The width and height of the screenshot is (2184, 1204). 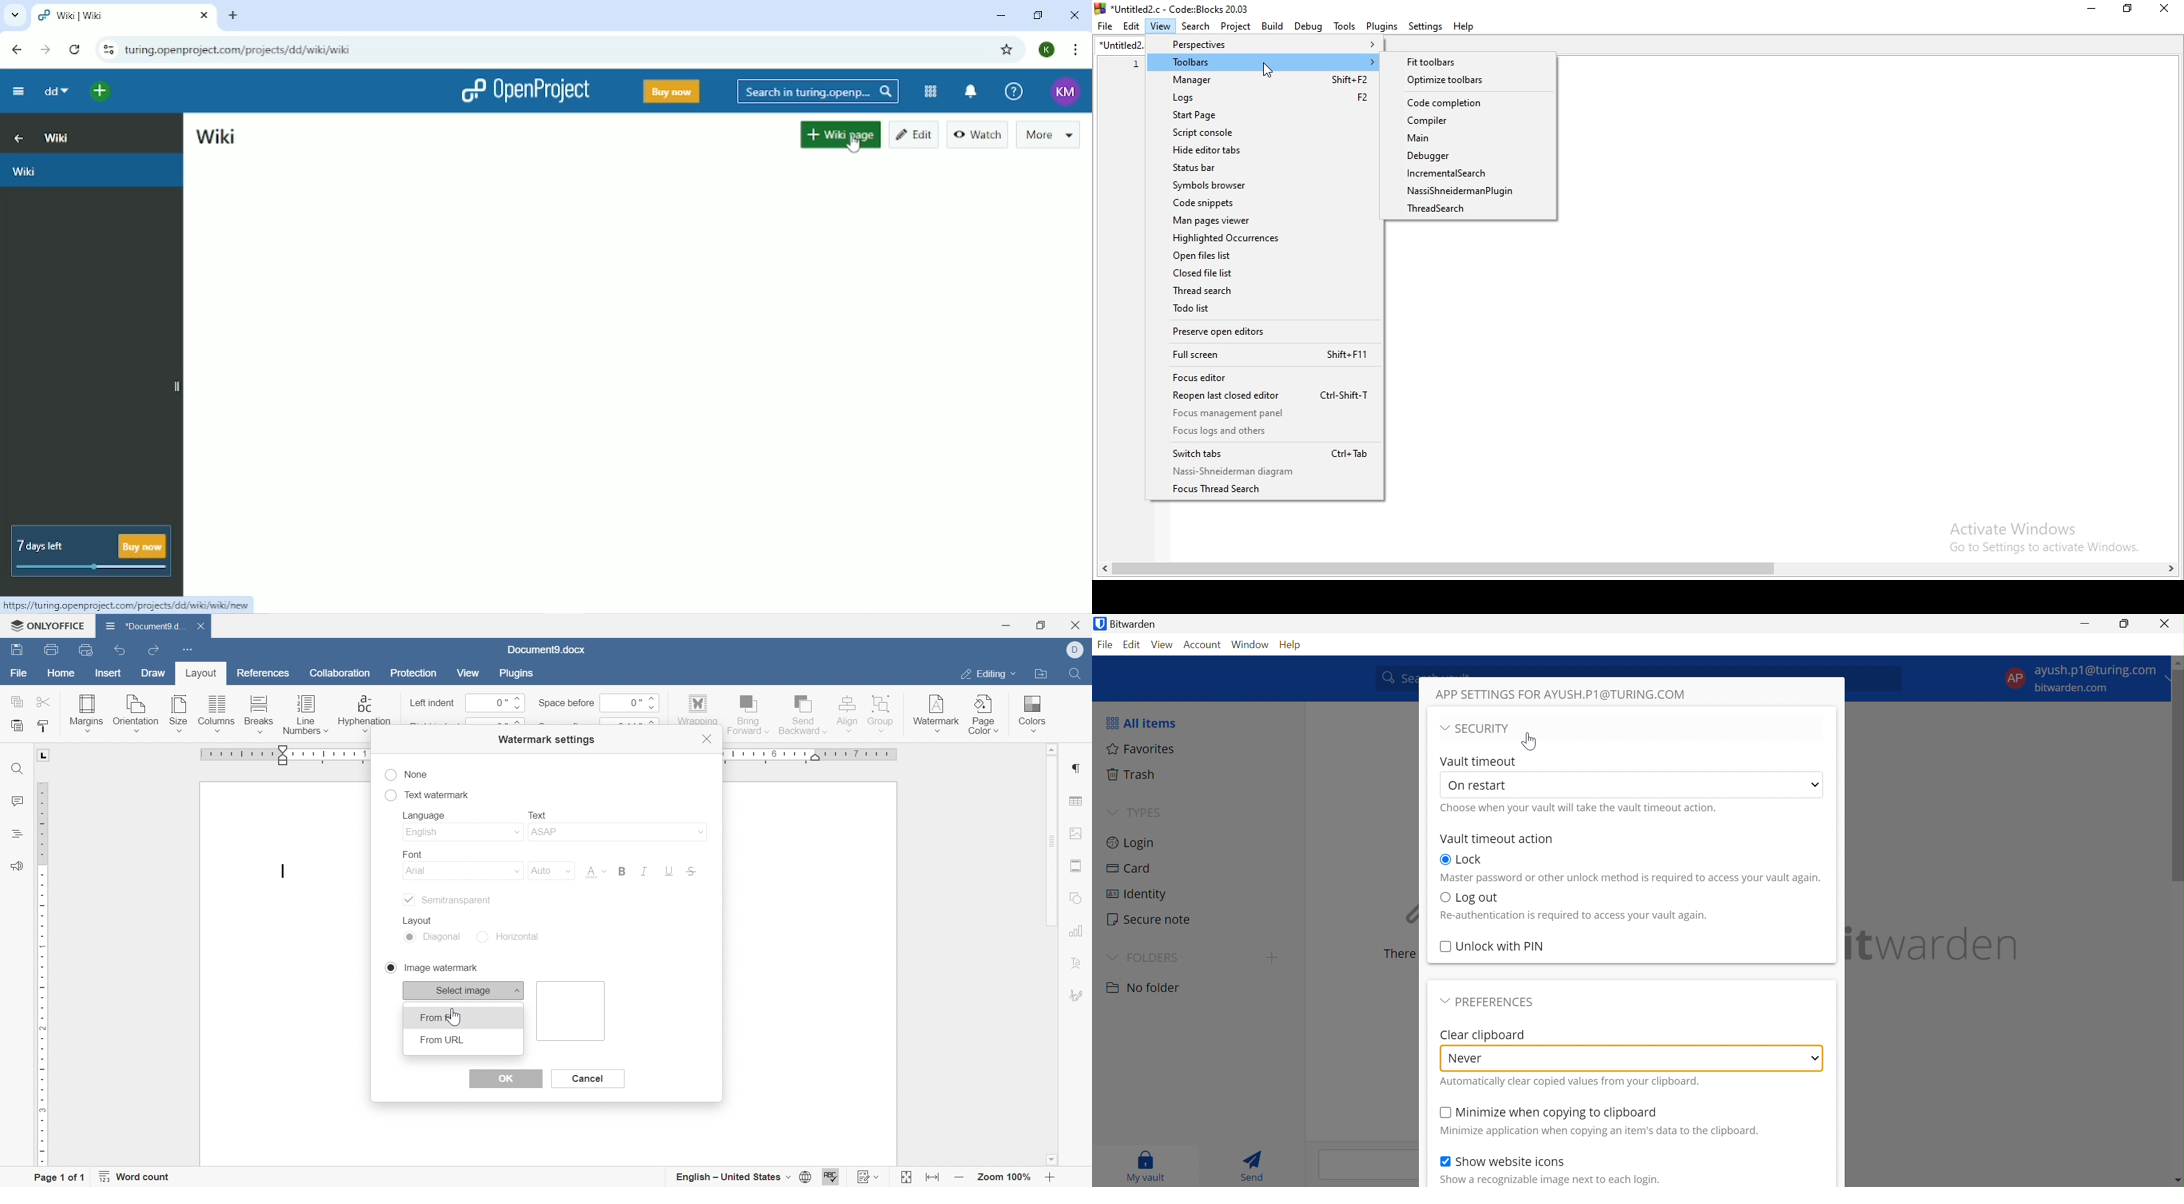 What do you see at coordinates (1469, 138) in the screenshot?
I see `Main` at bounding box center [1469, 138].